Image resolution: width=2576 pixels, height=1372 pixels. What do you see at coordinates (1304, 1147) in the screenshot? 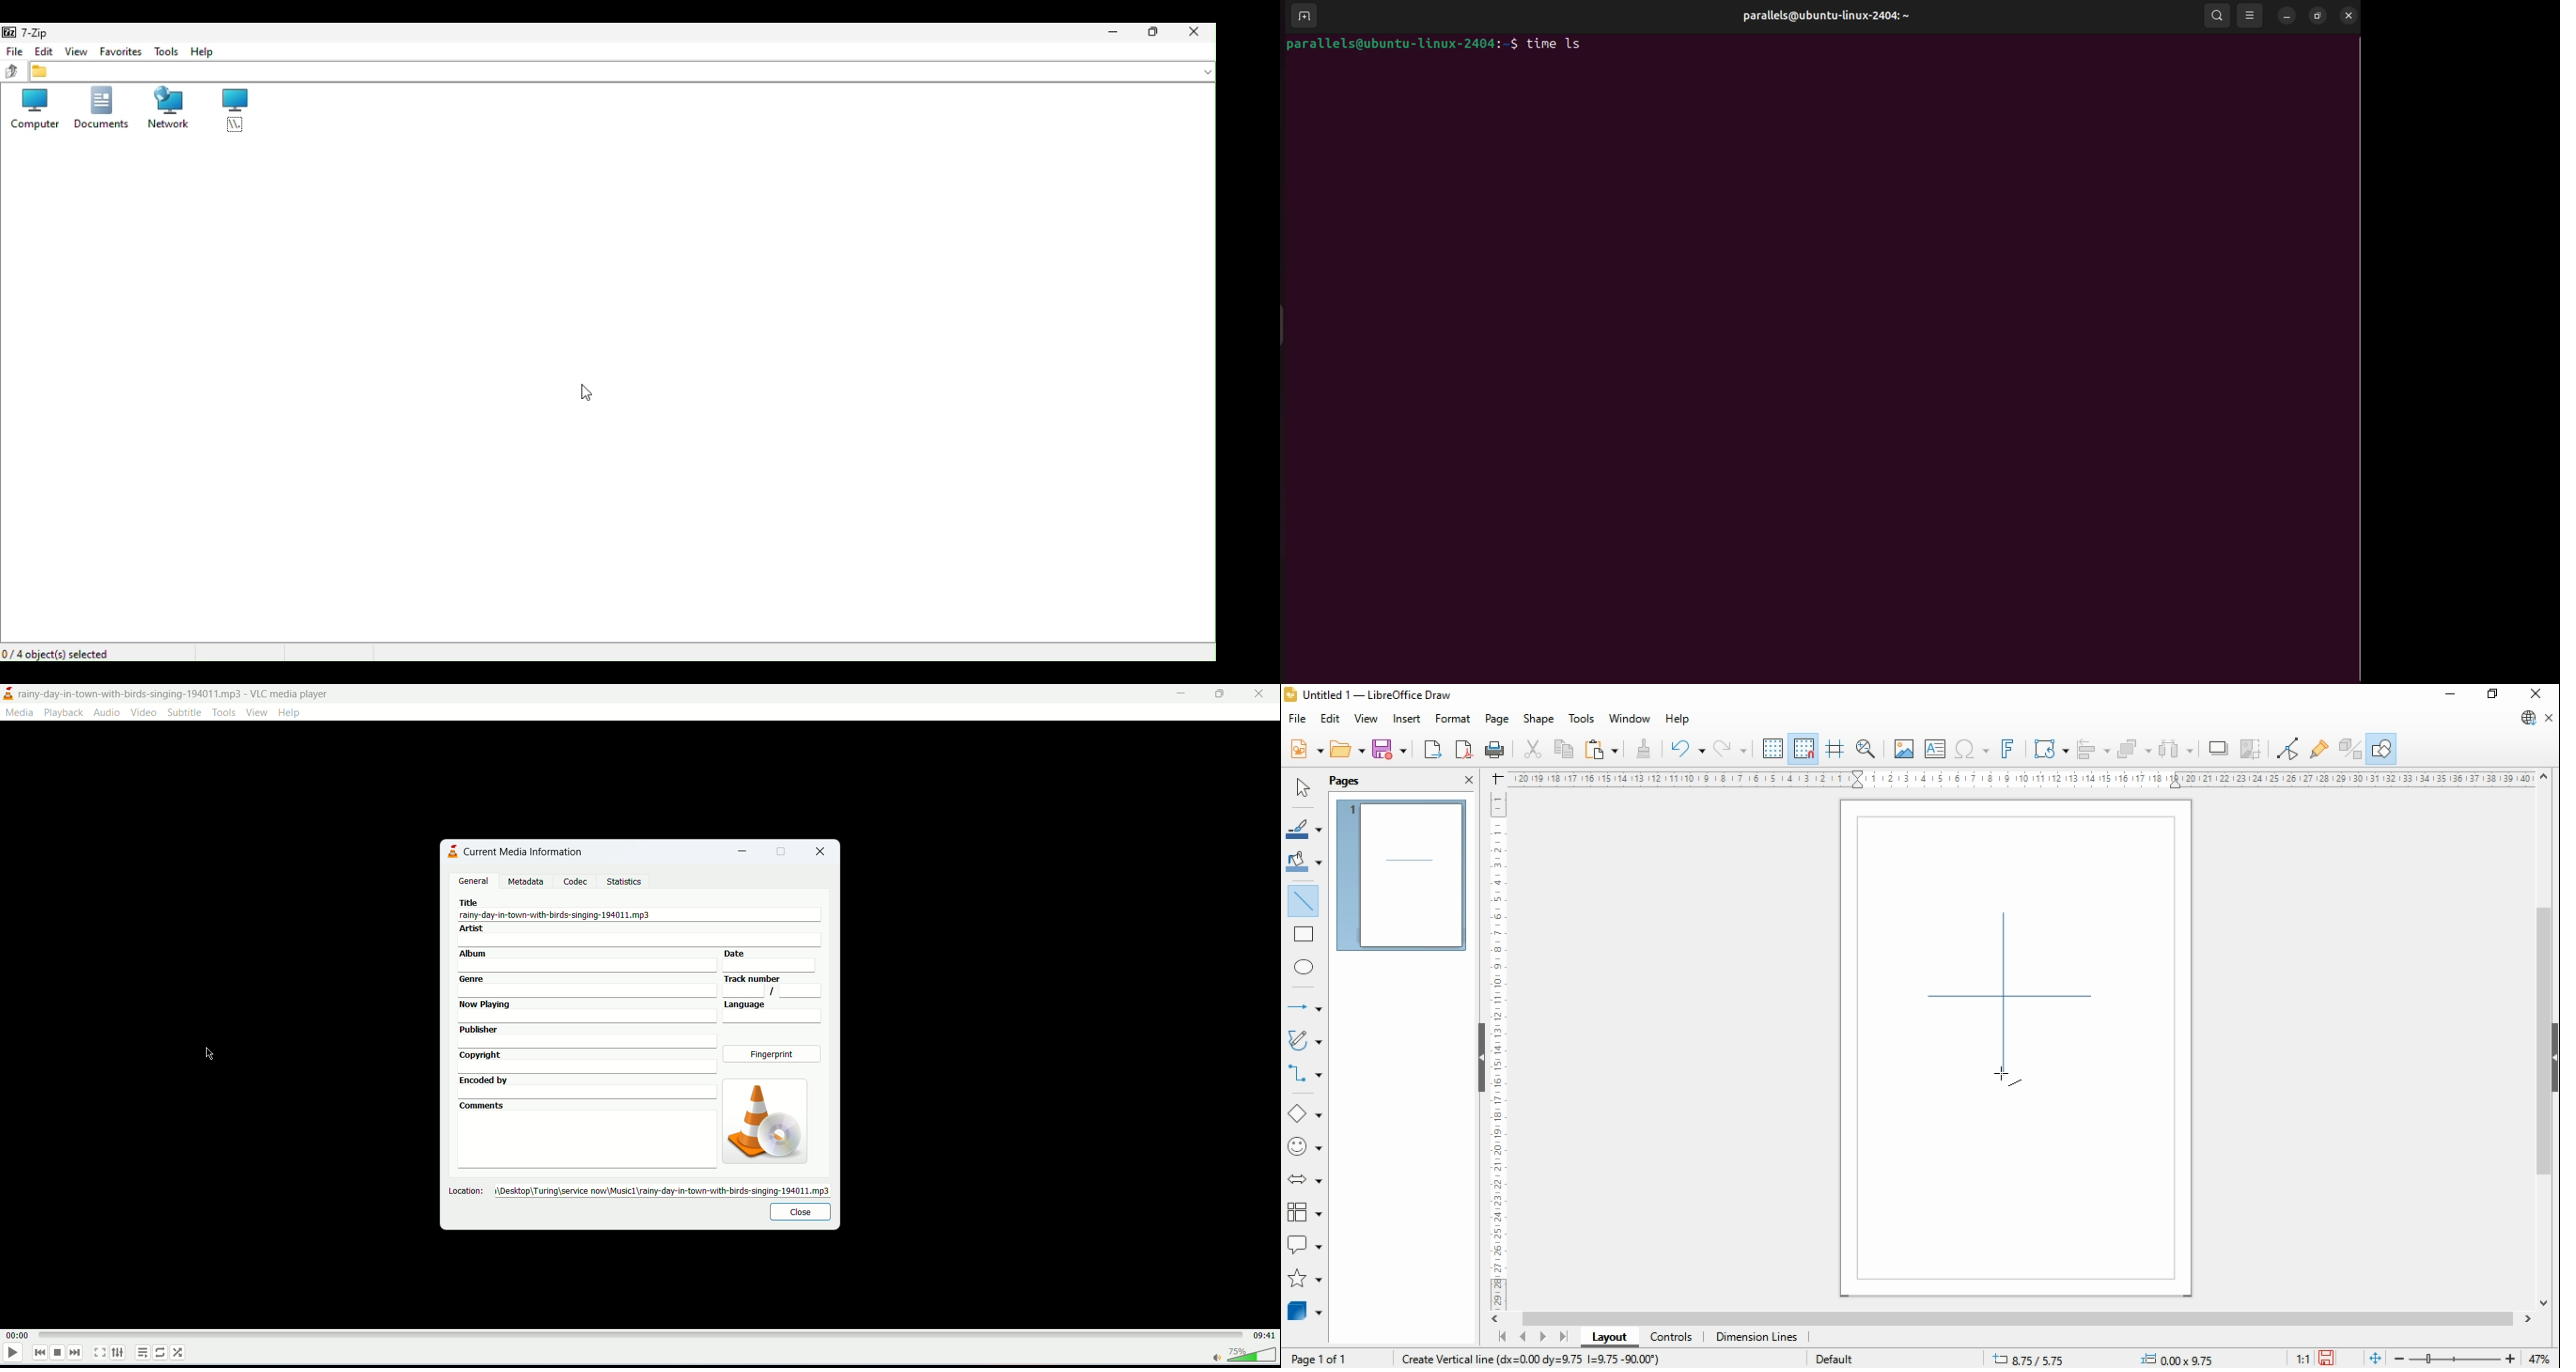
I see `symbol shapes` at bounding box center [1304, 1147].